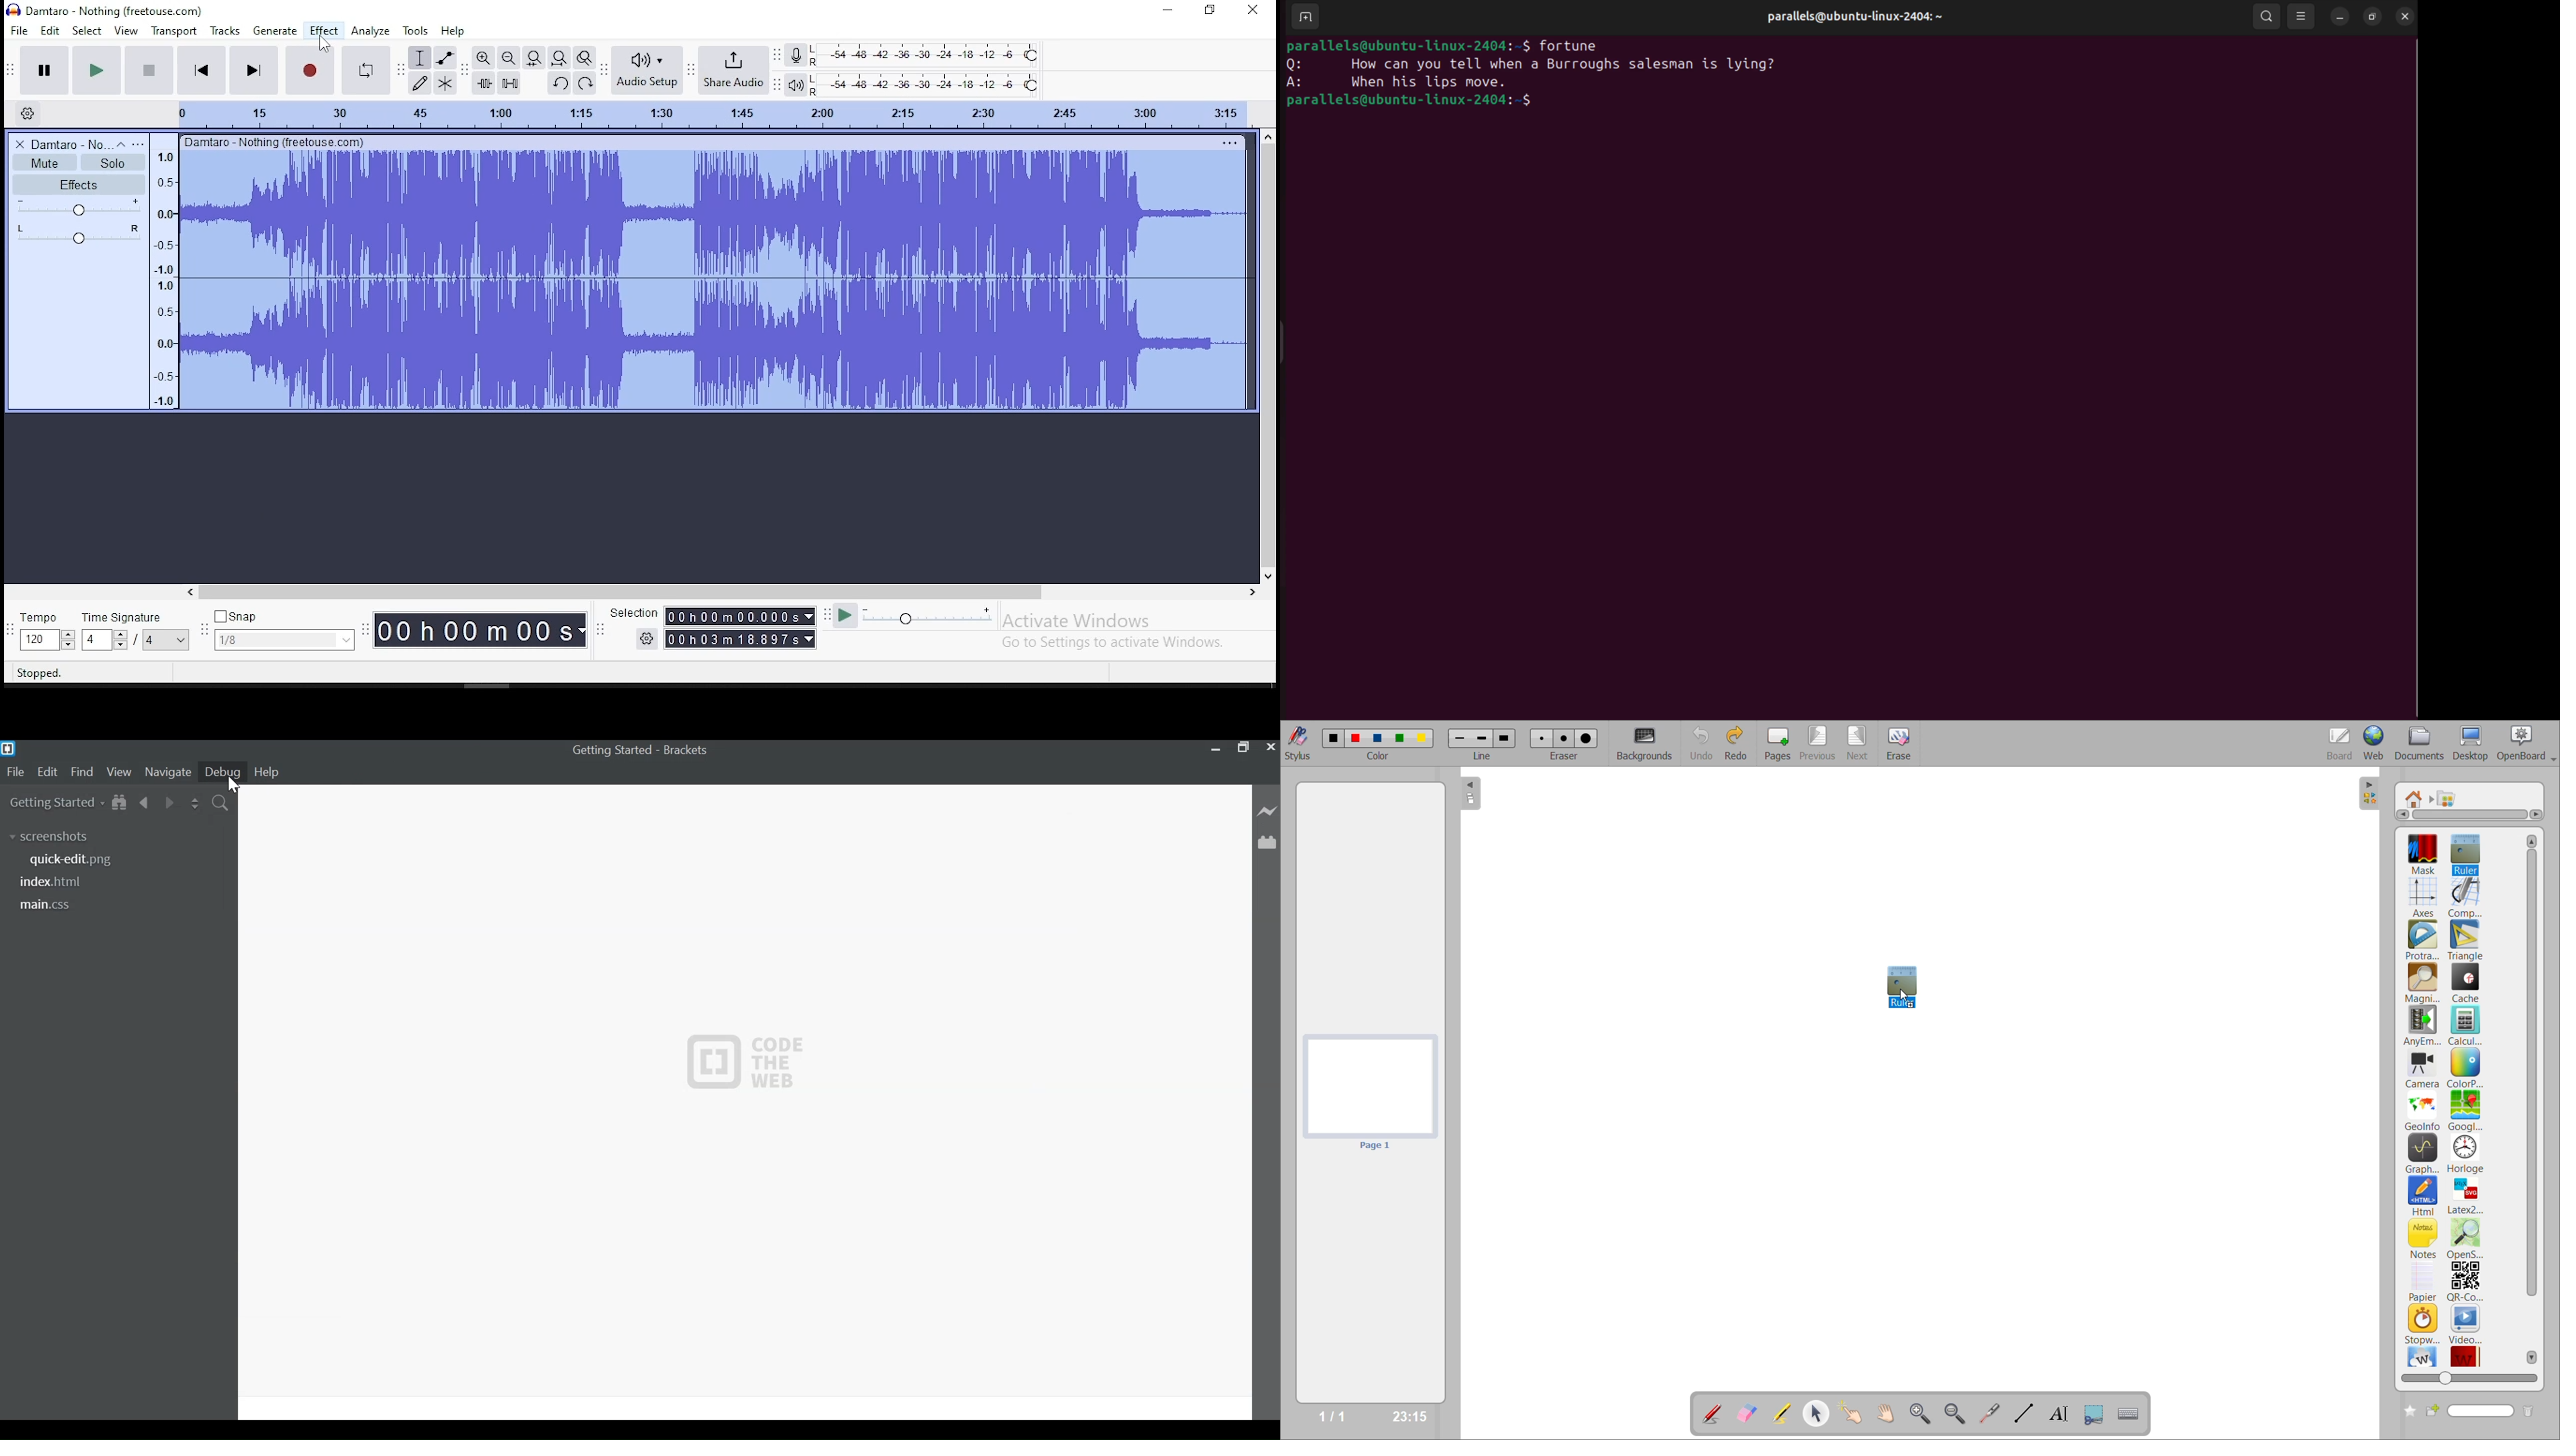 The height and width of the screenshot is (1456, 2576). Describe the element at coordinates (2465, 1068) in the screenshot. I see `colorpicker` at that location.